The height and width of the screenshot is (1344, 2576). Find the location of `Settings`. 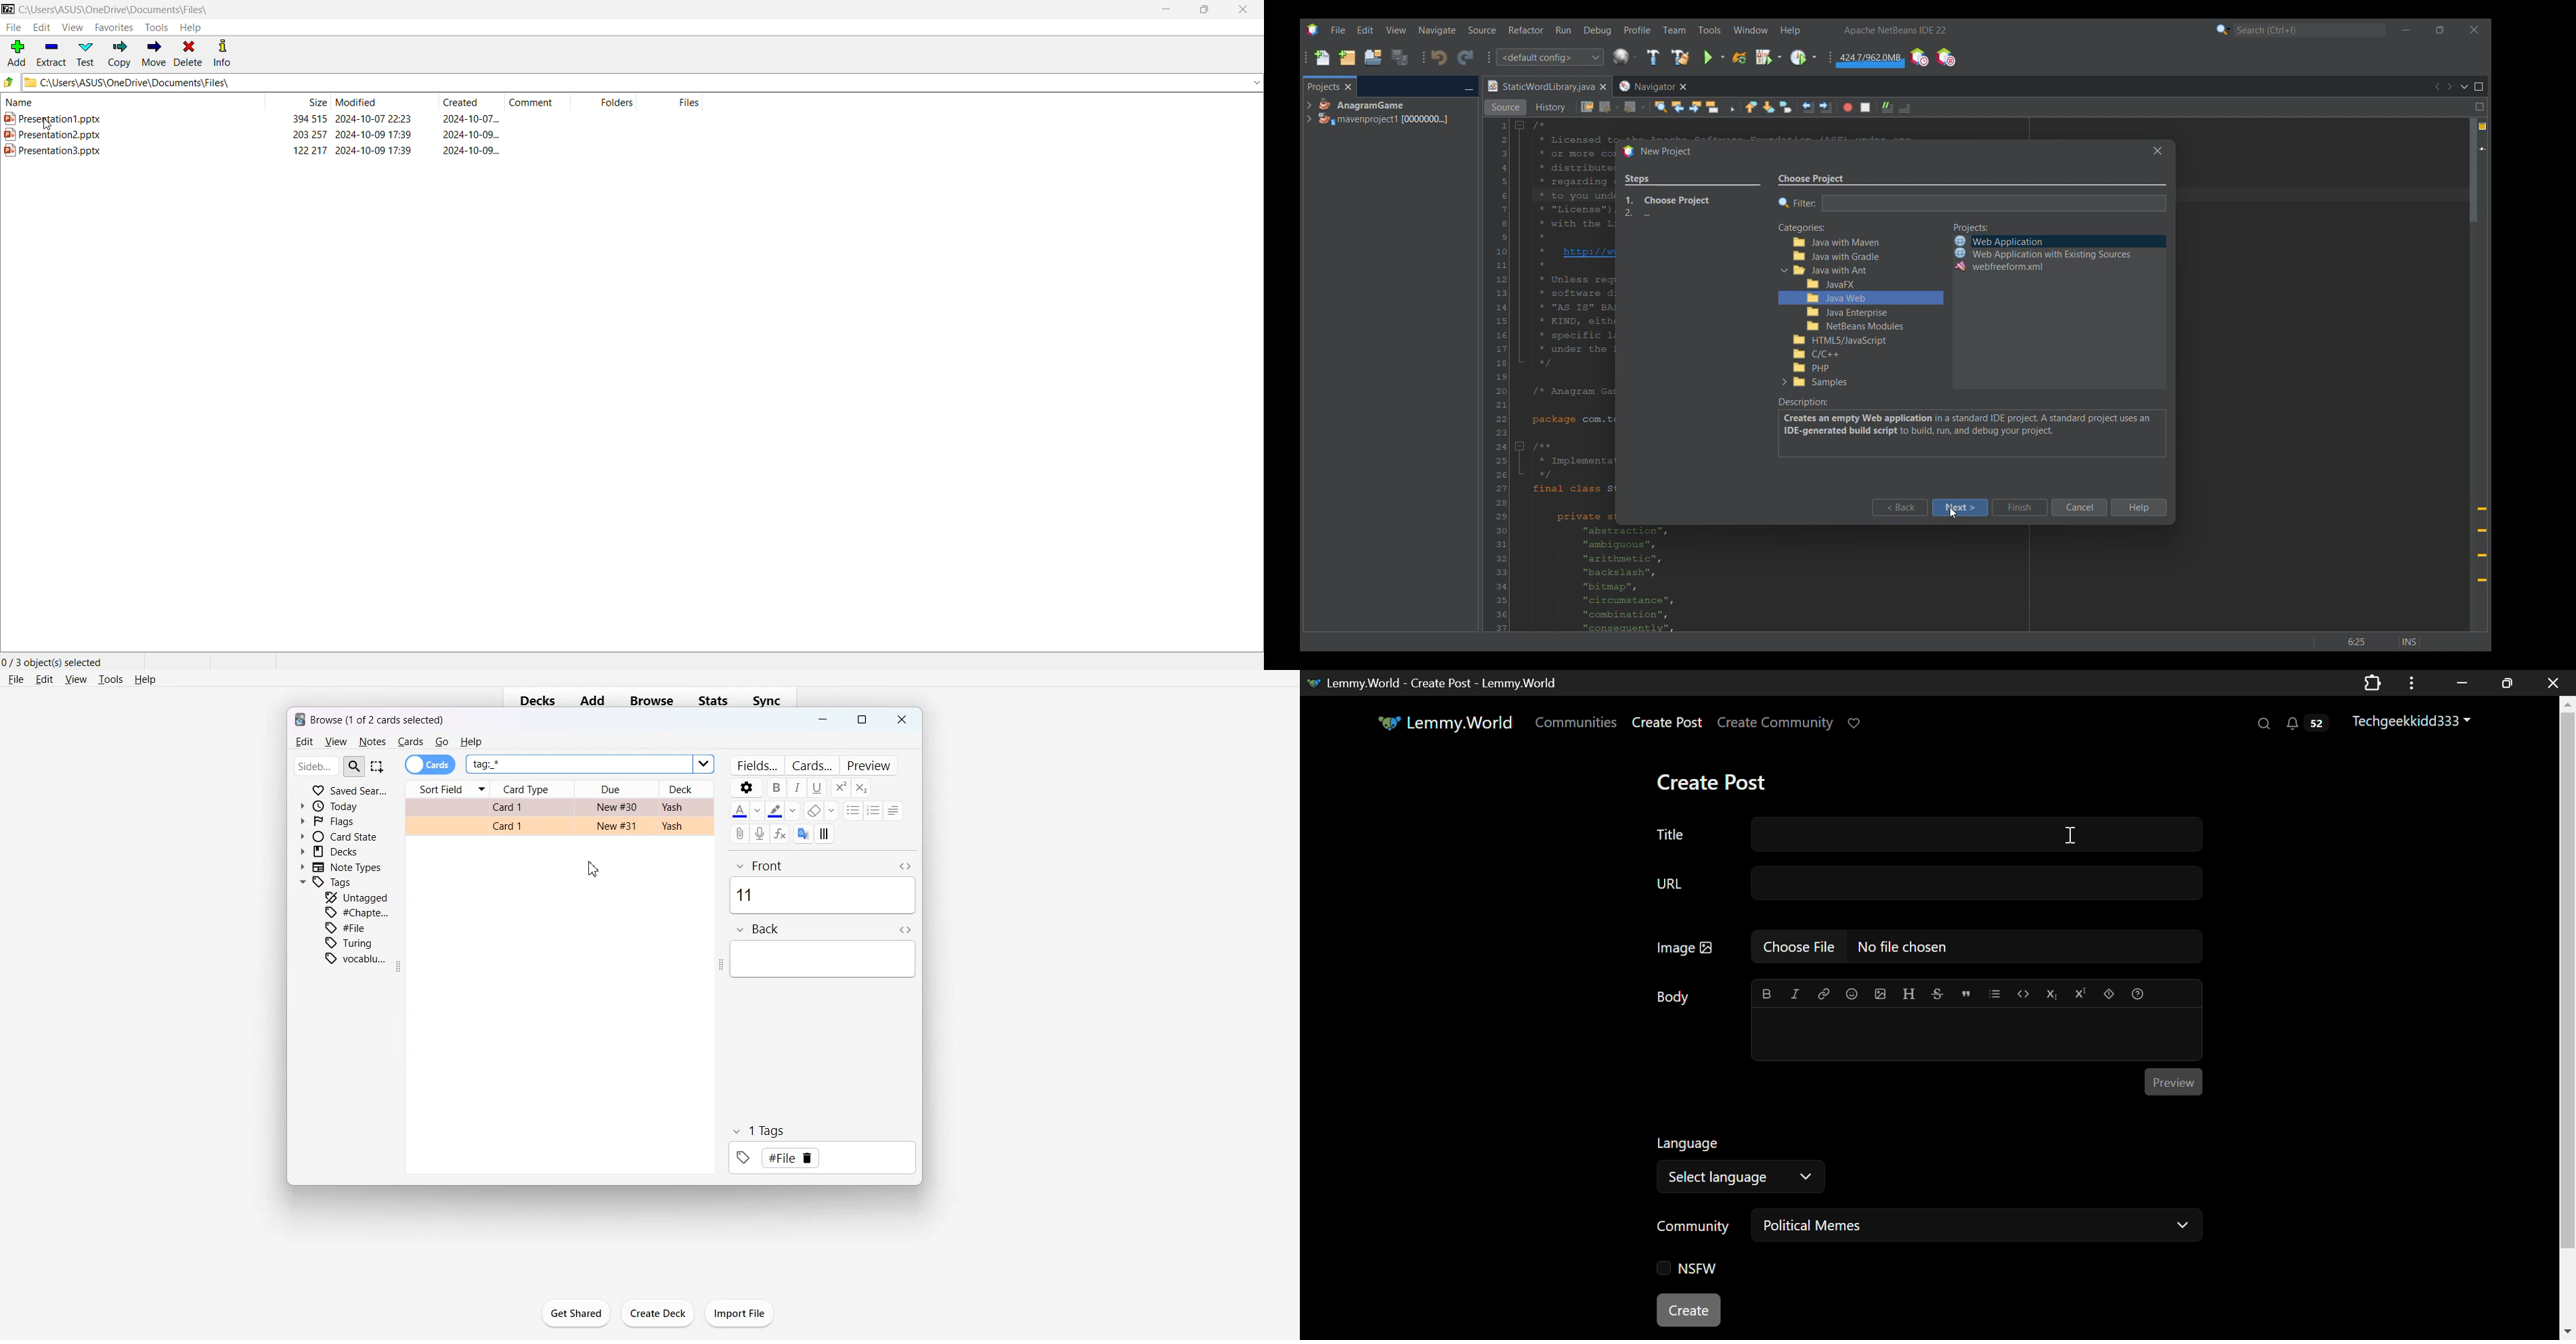

Settings is located at coordinates (745, 787).